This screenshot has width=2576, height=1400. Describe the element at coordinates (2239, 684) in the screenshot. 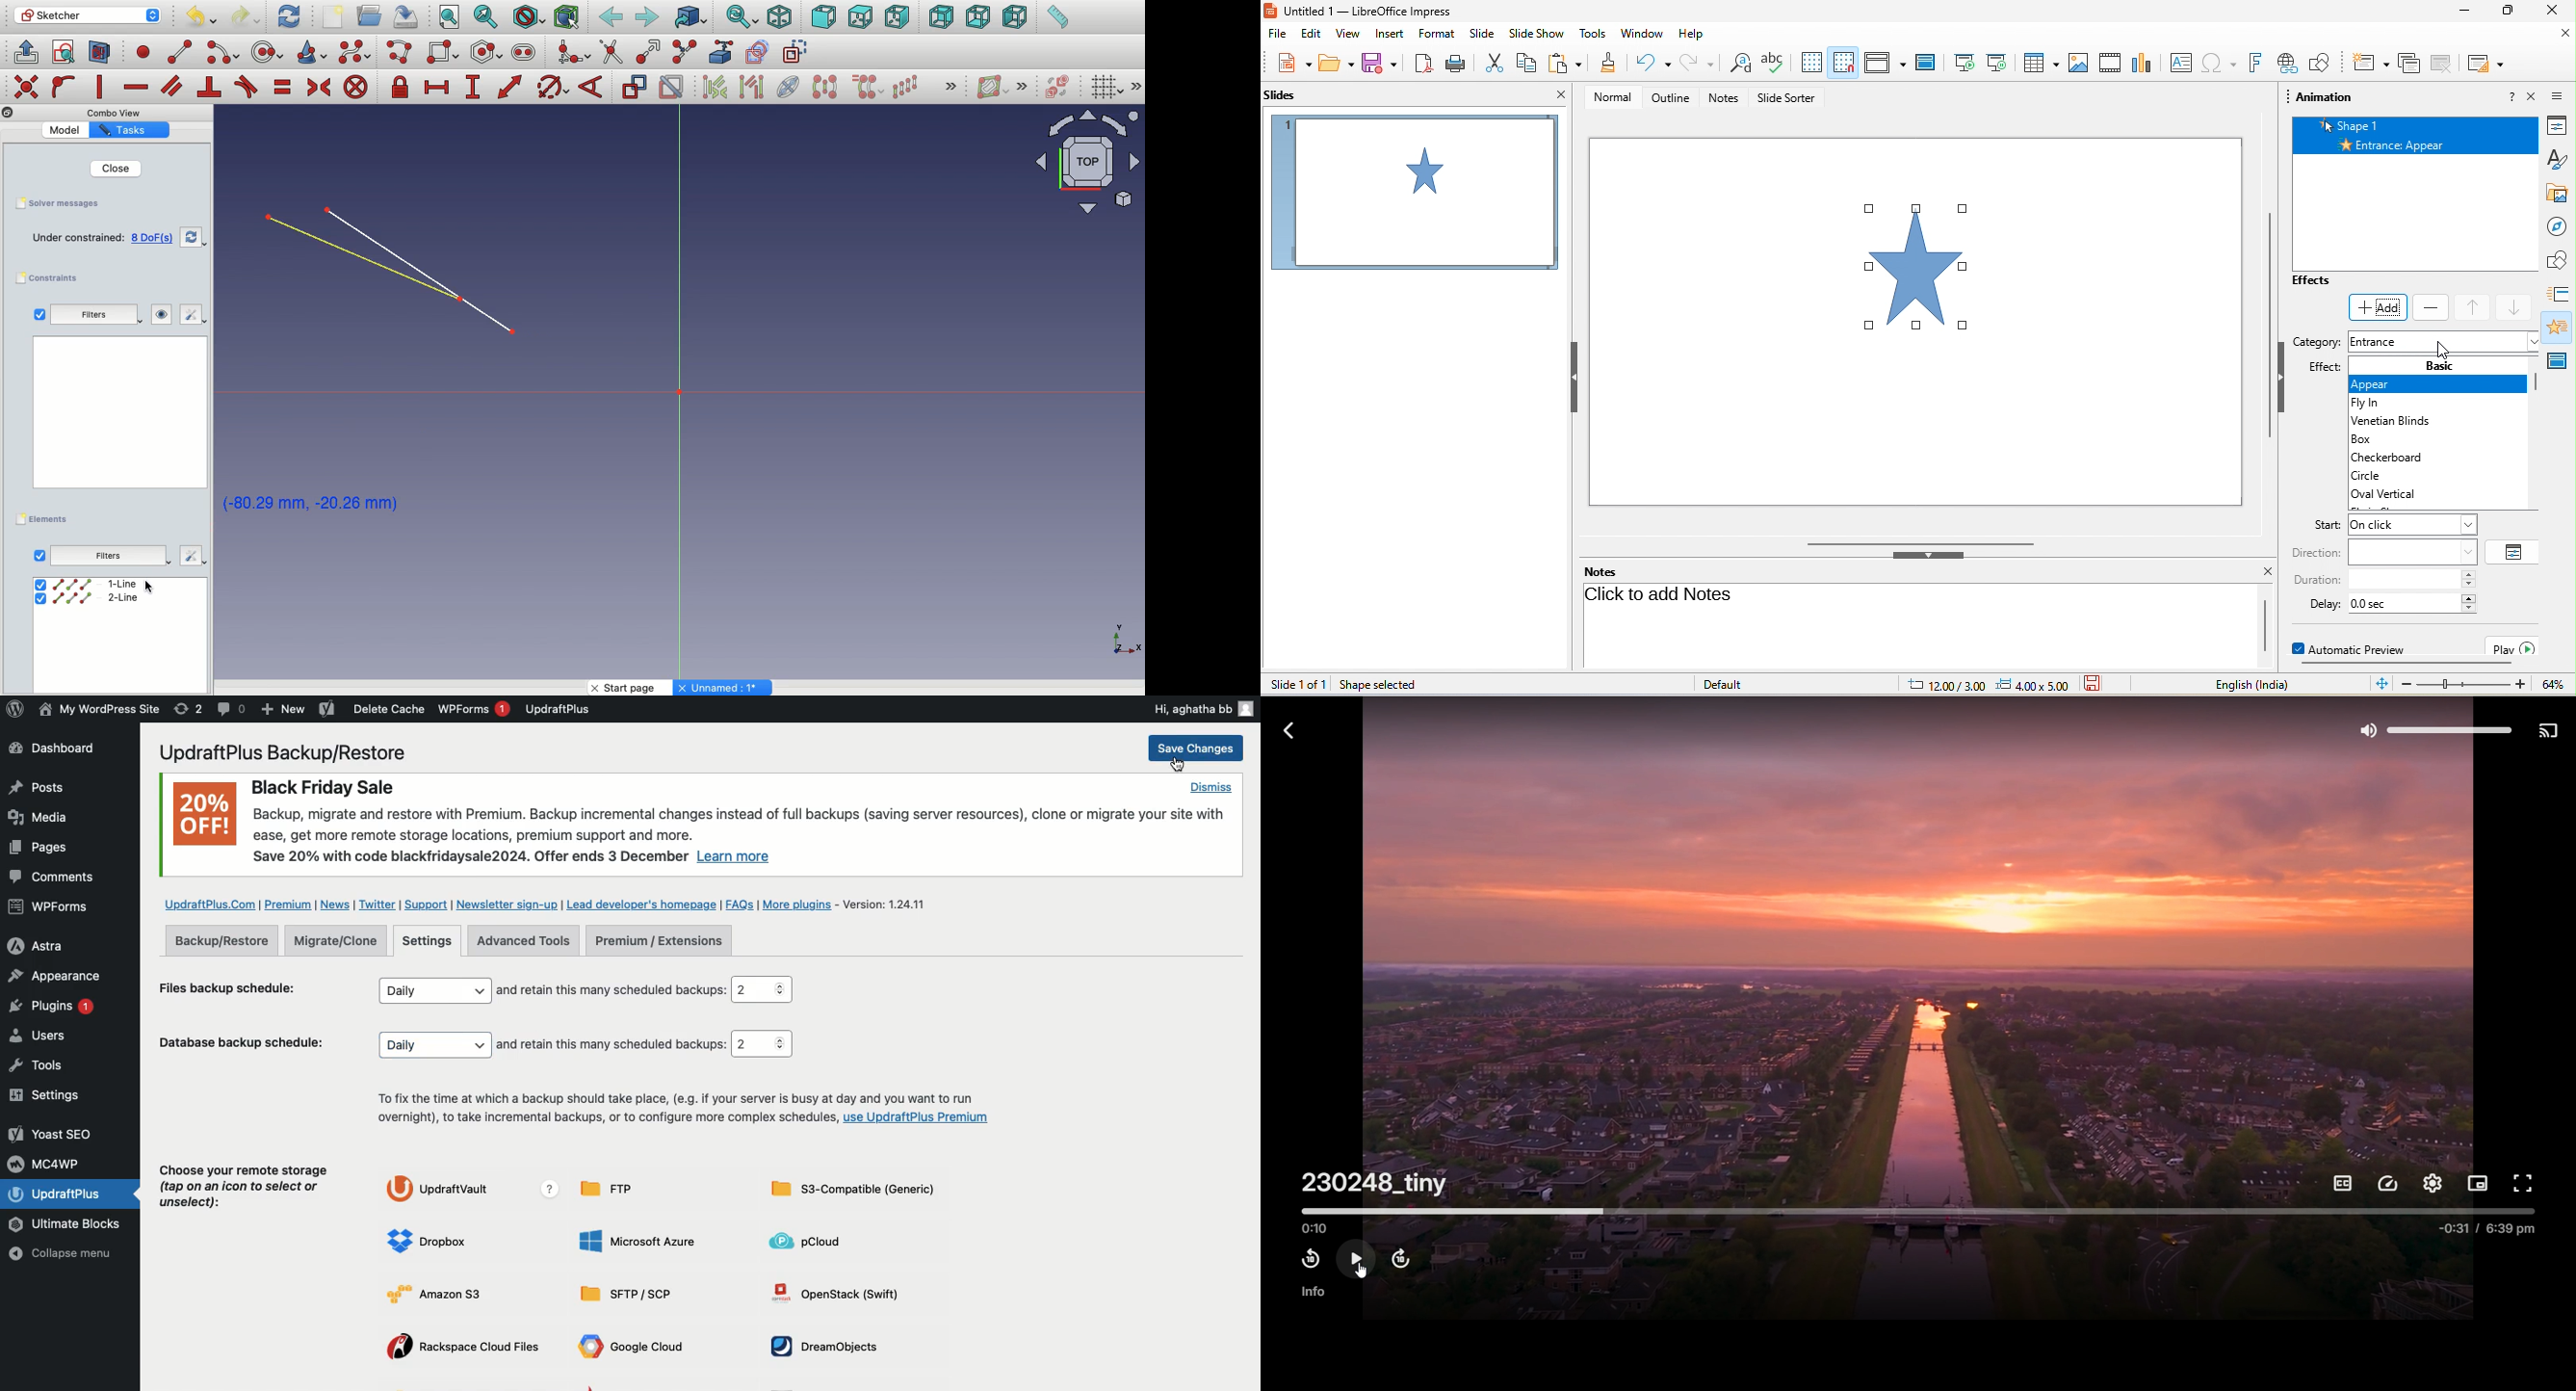

I see `text language` at that location.